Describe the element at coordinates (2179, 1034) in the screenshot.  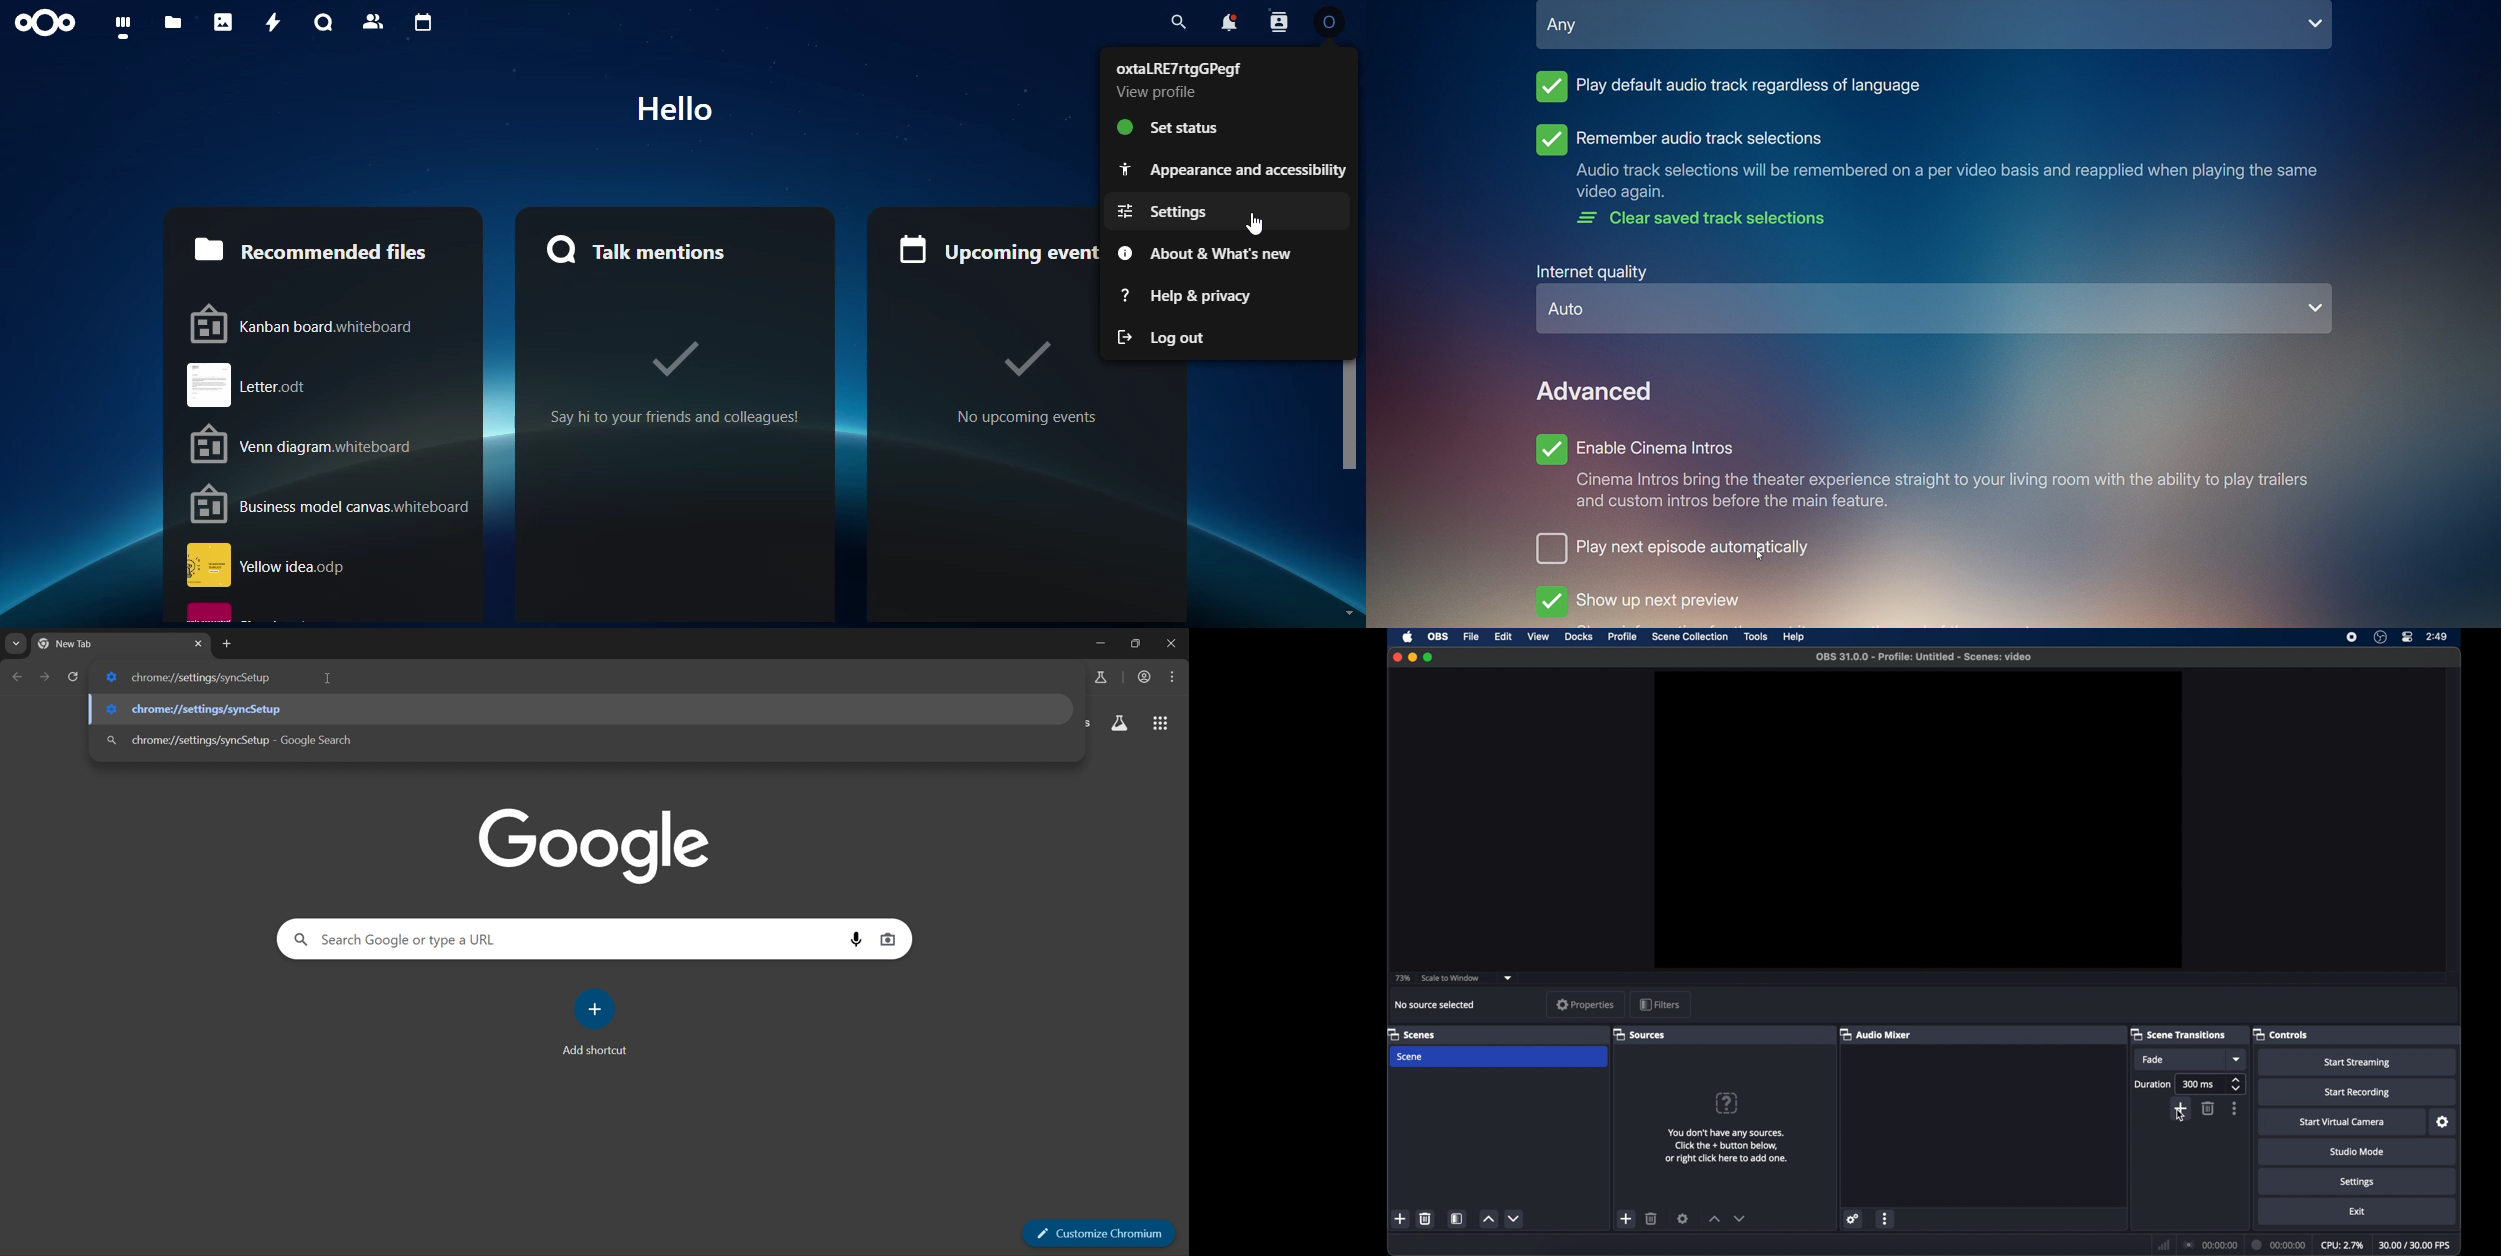
I see `scene transitions` at that location.